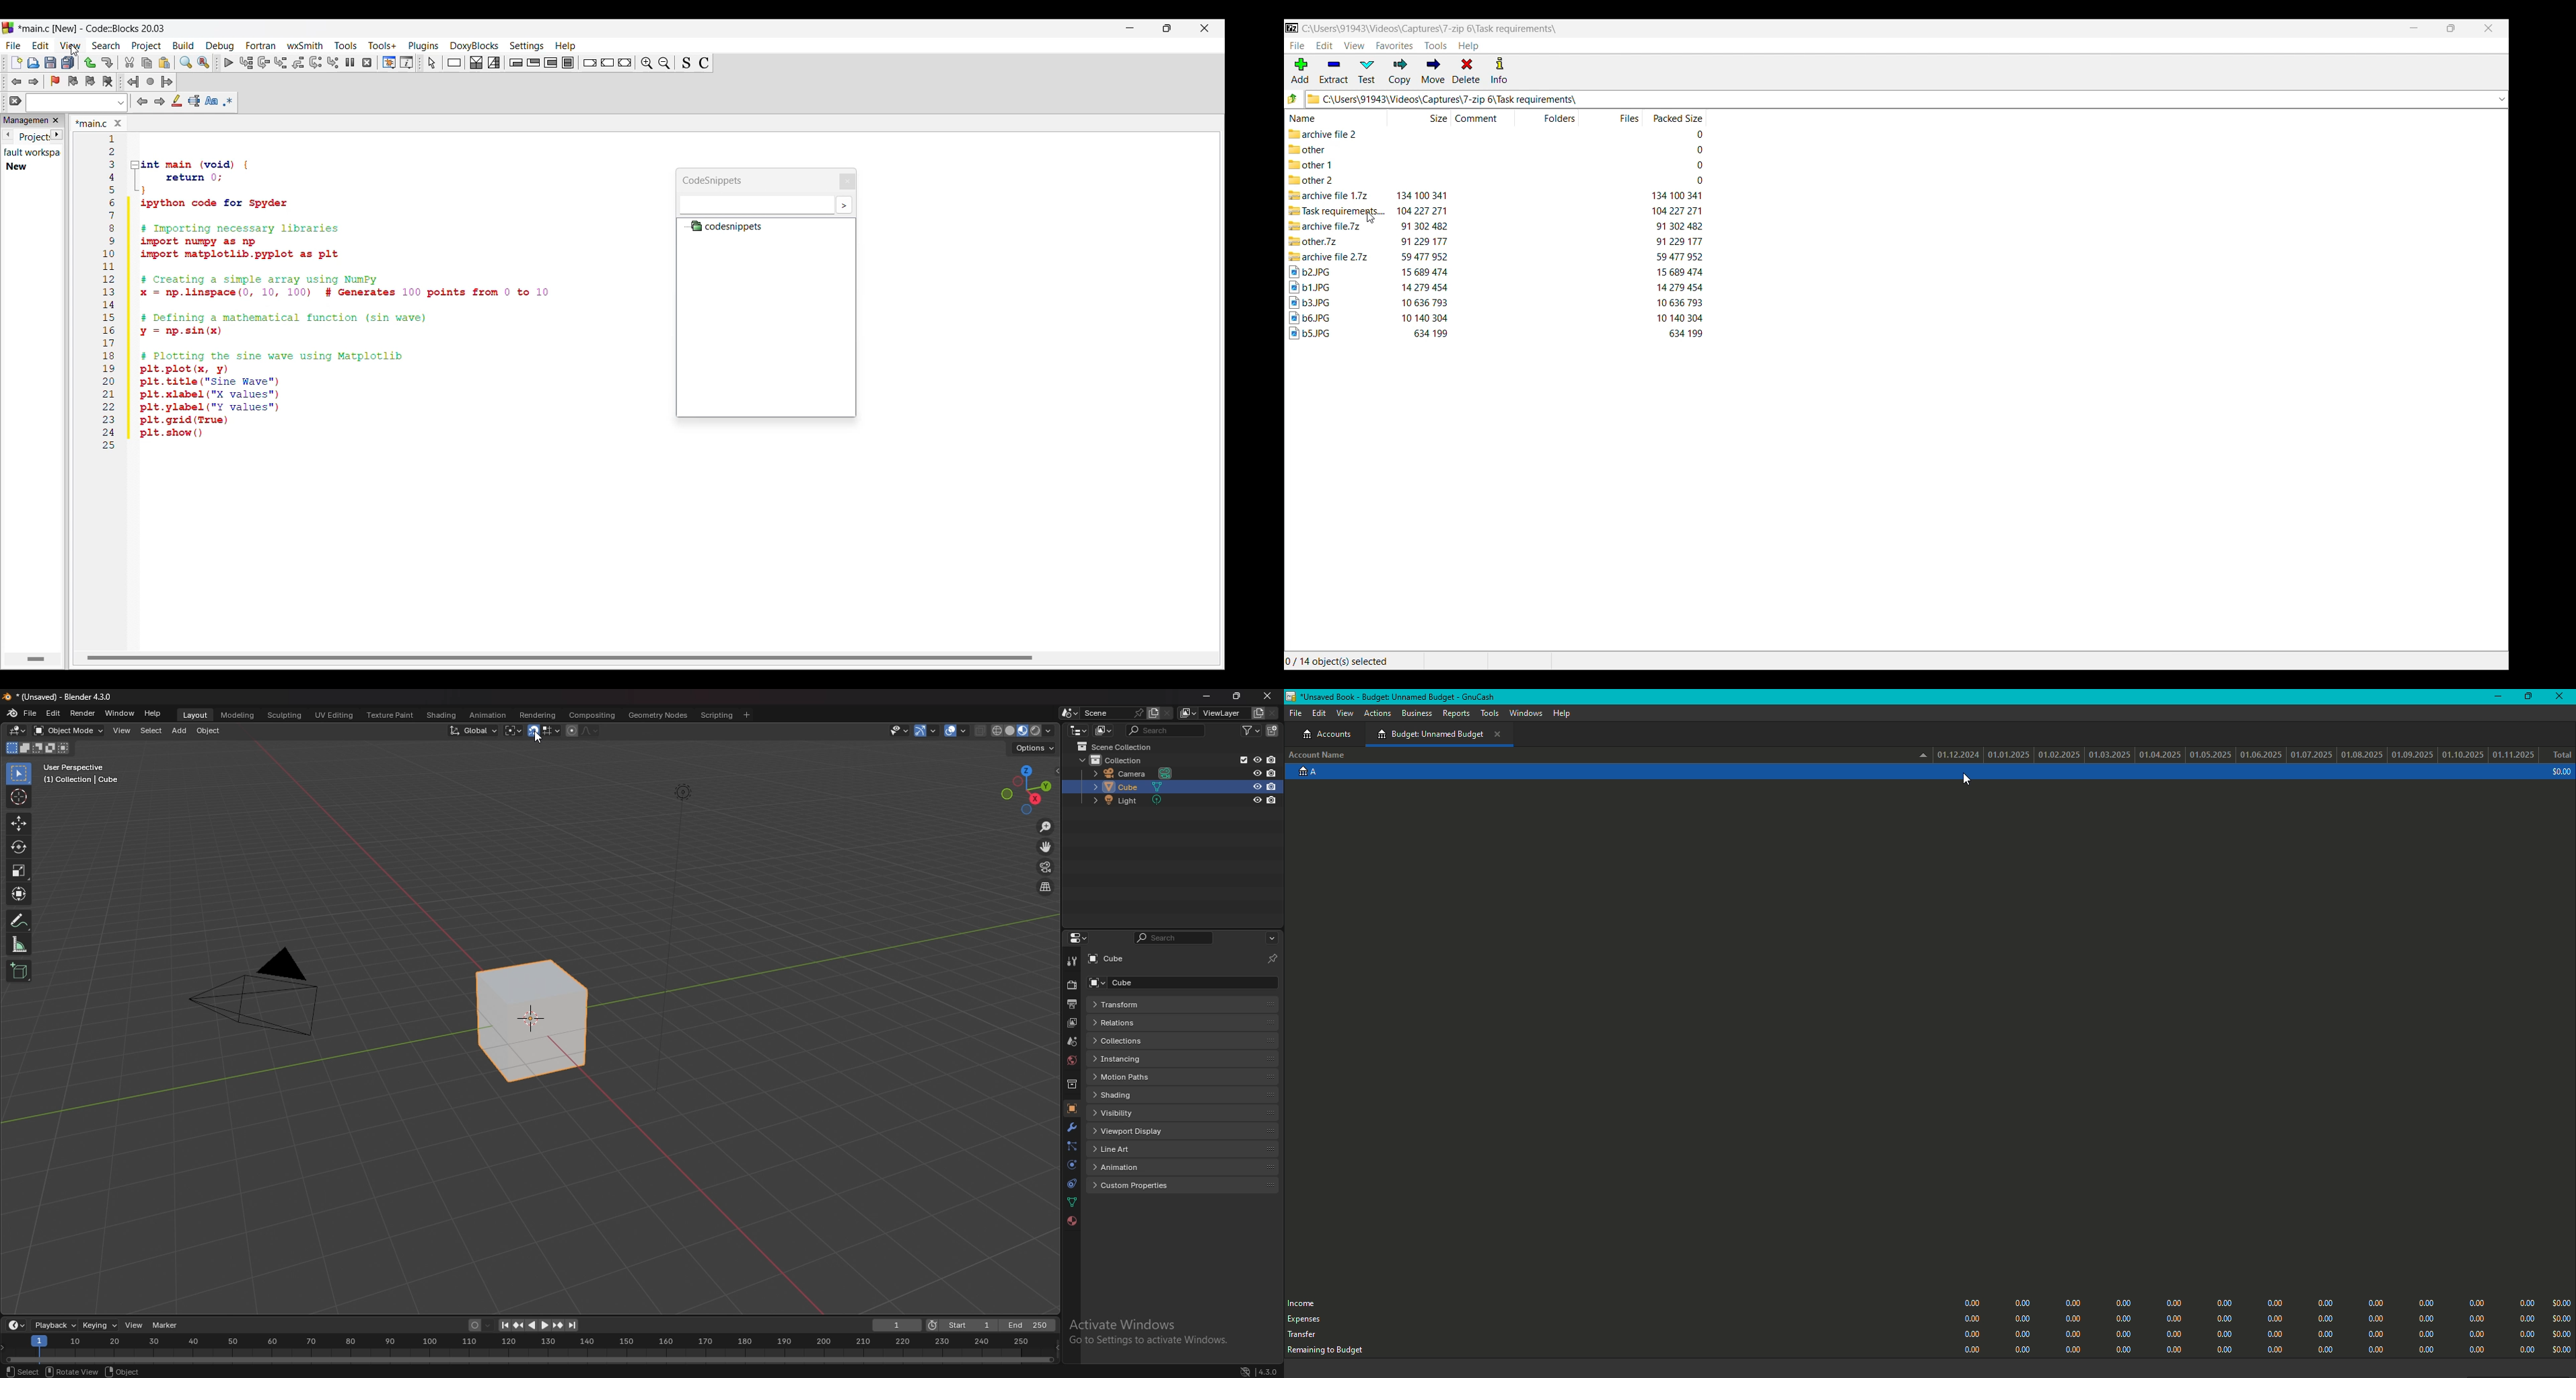  I want to click on playback, so click(55, 1324).